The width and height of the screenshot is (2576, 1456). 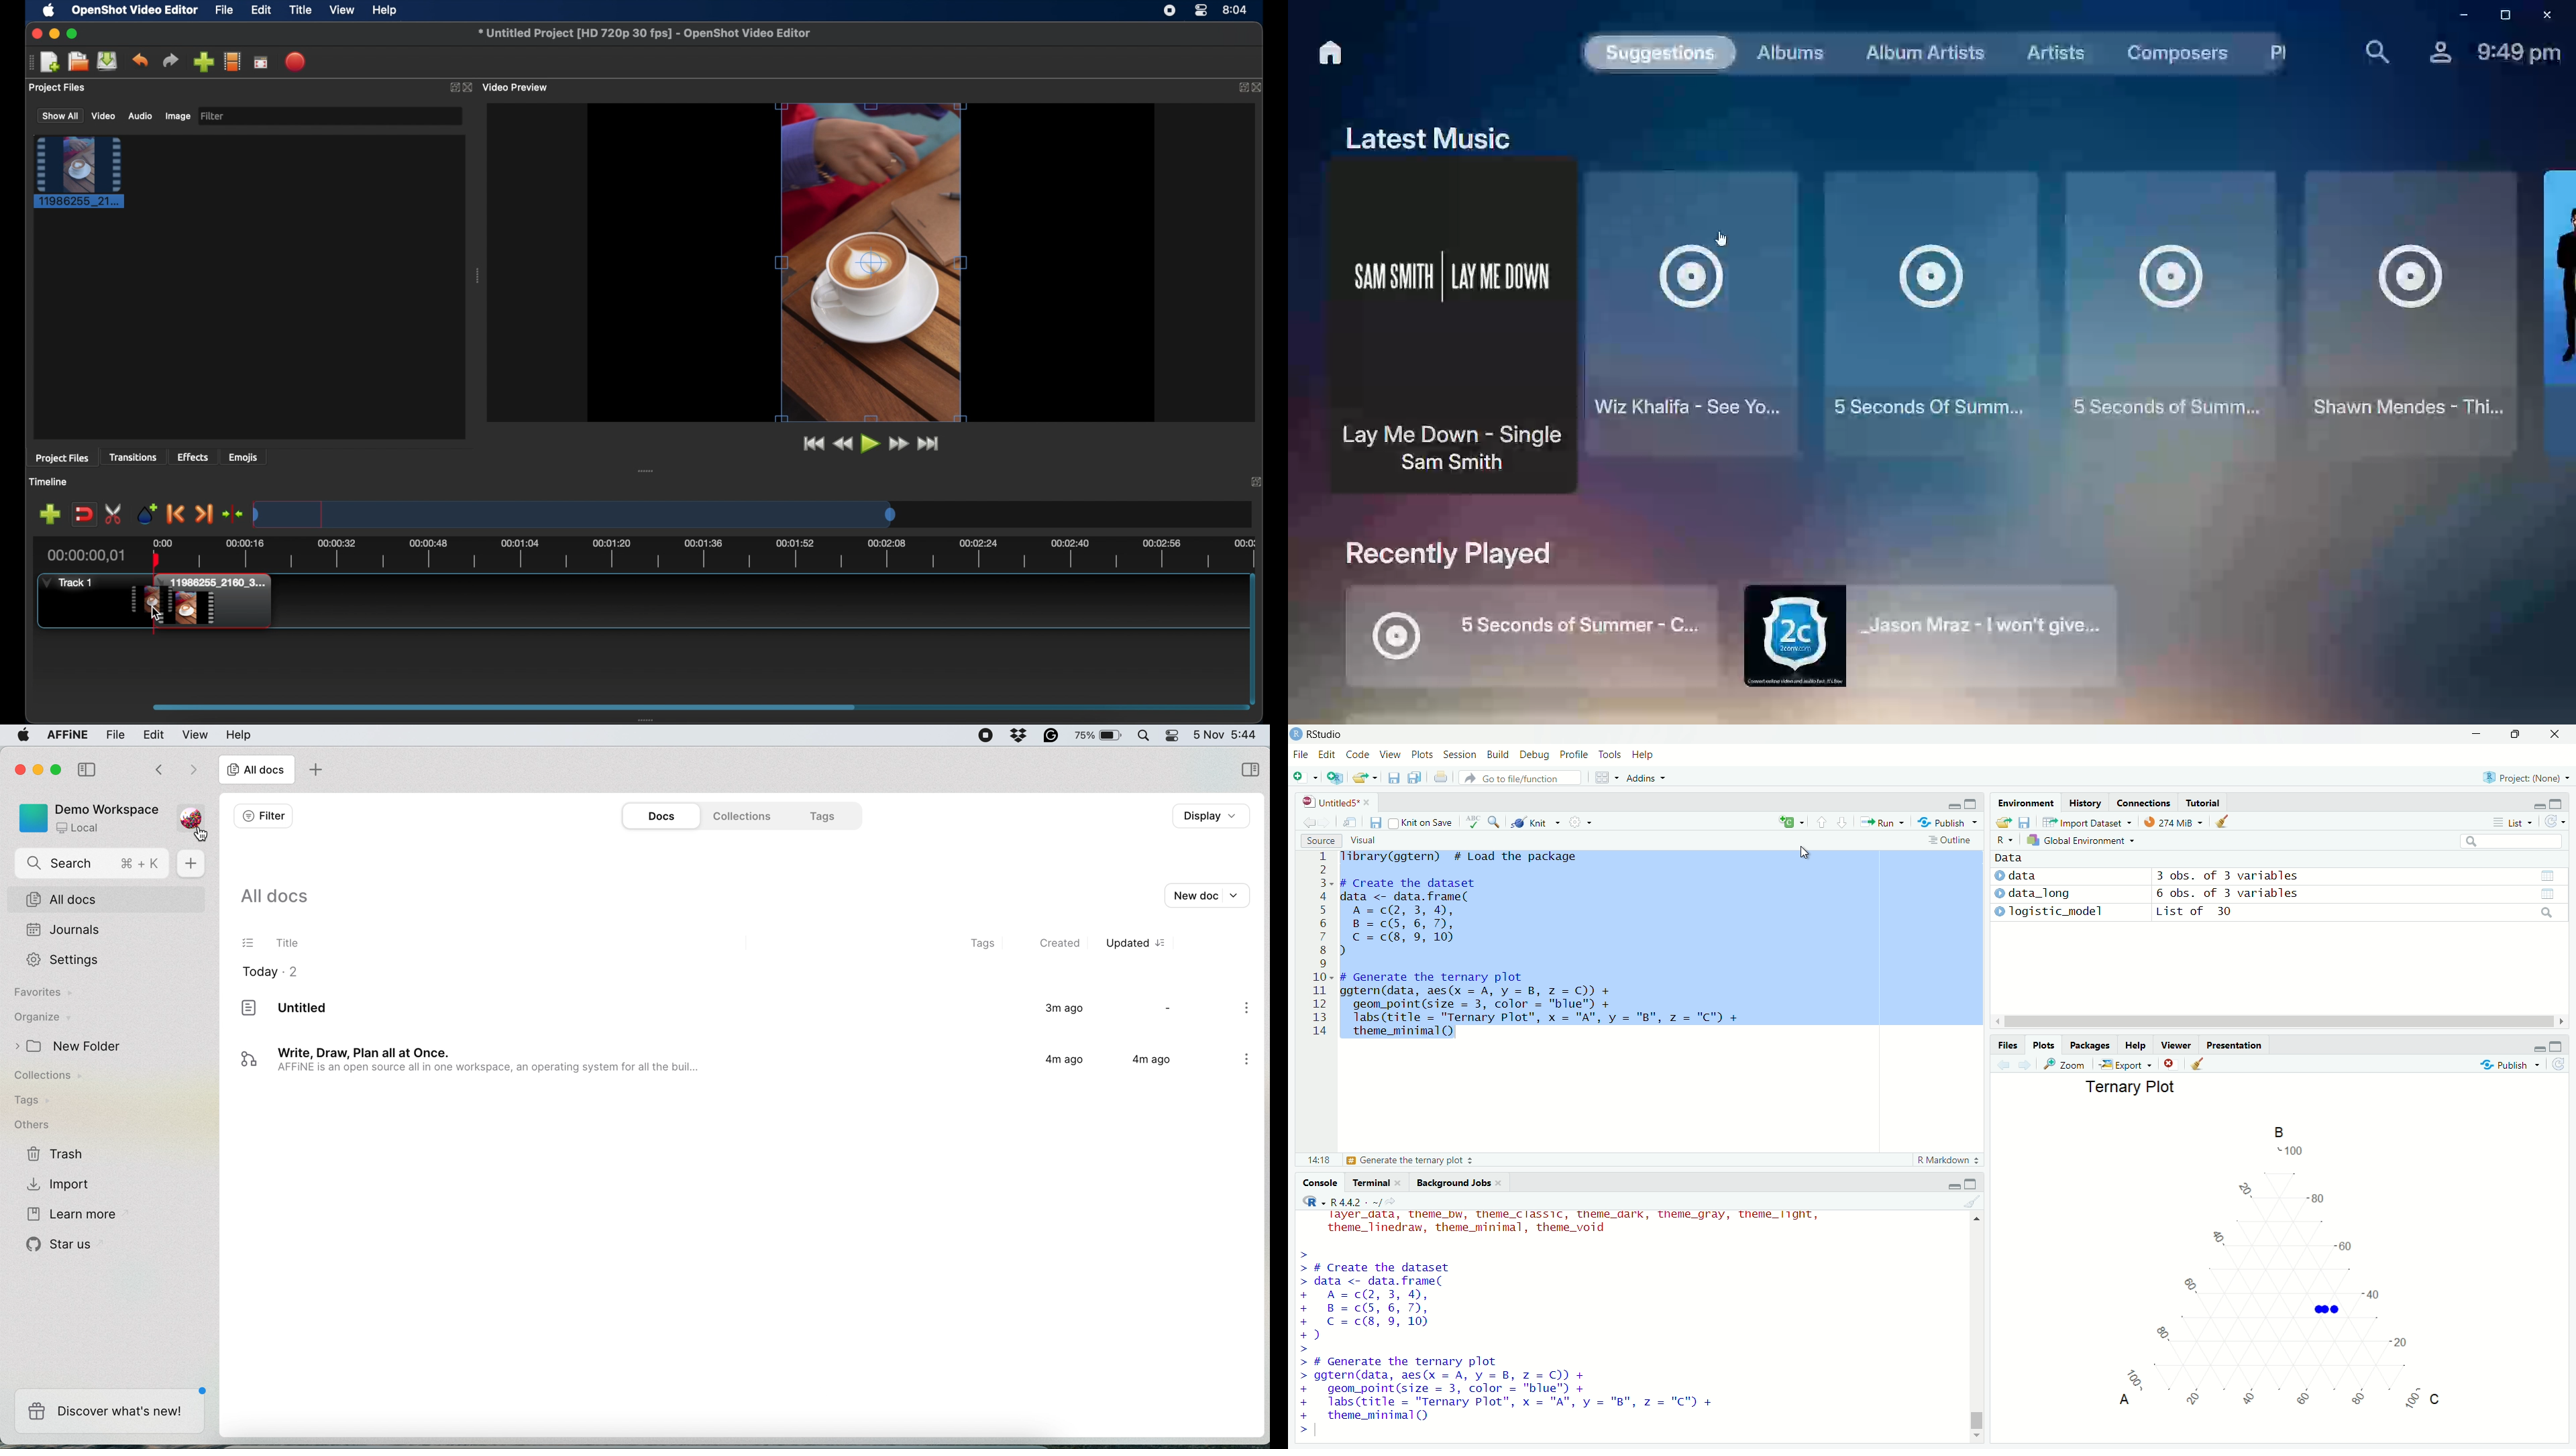 What do you see at coordinates (59, 116) in the screenshot?
I see `show all` at bounding box center [59, 116].